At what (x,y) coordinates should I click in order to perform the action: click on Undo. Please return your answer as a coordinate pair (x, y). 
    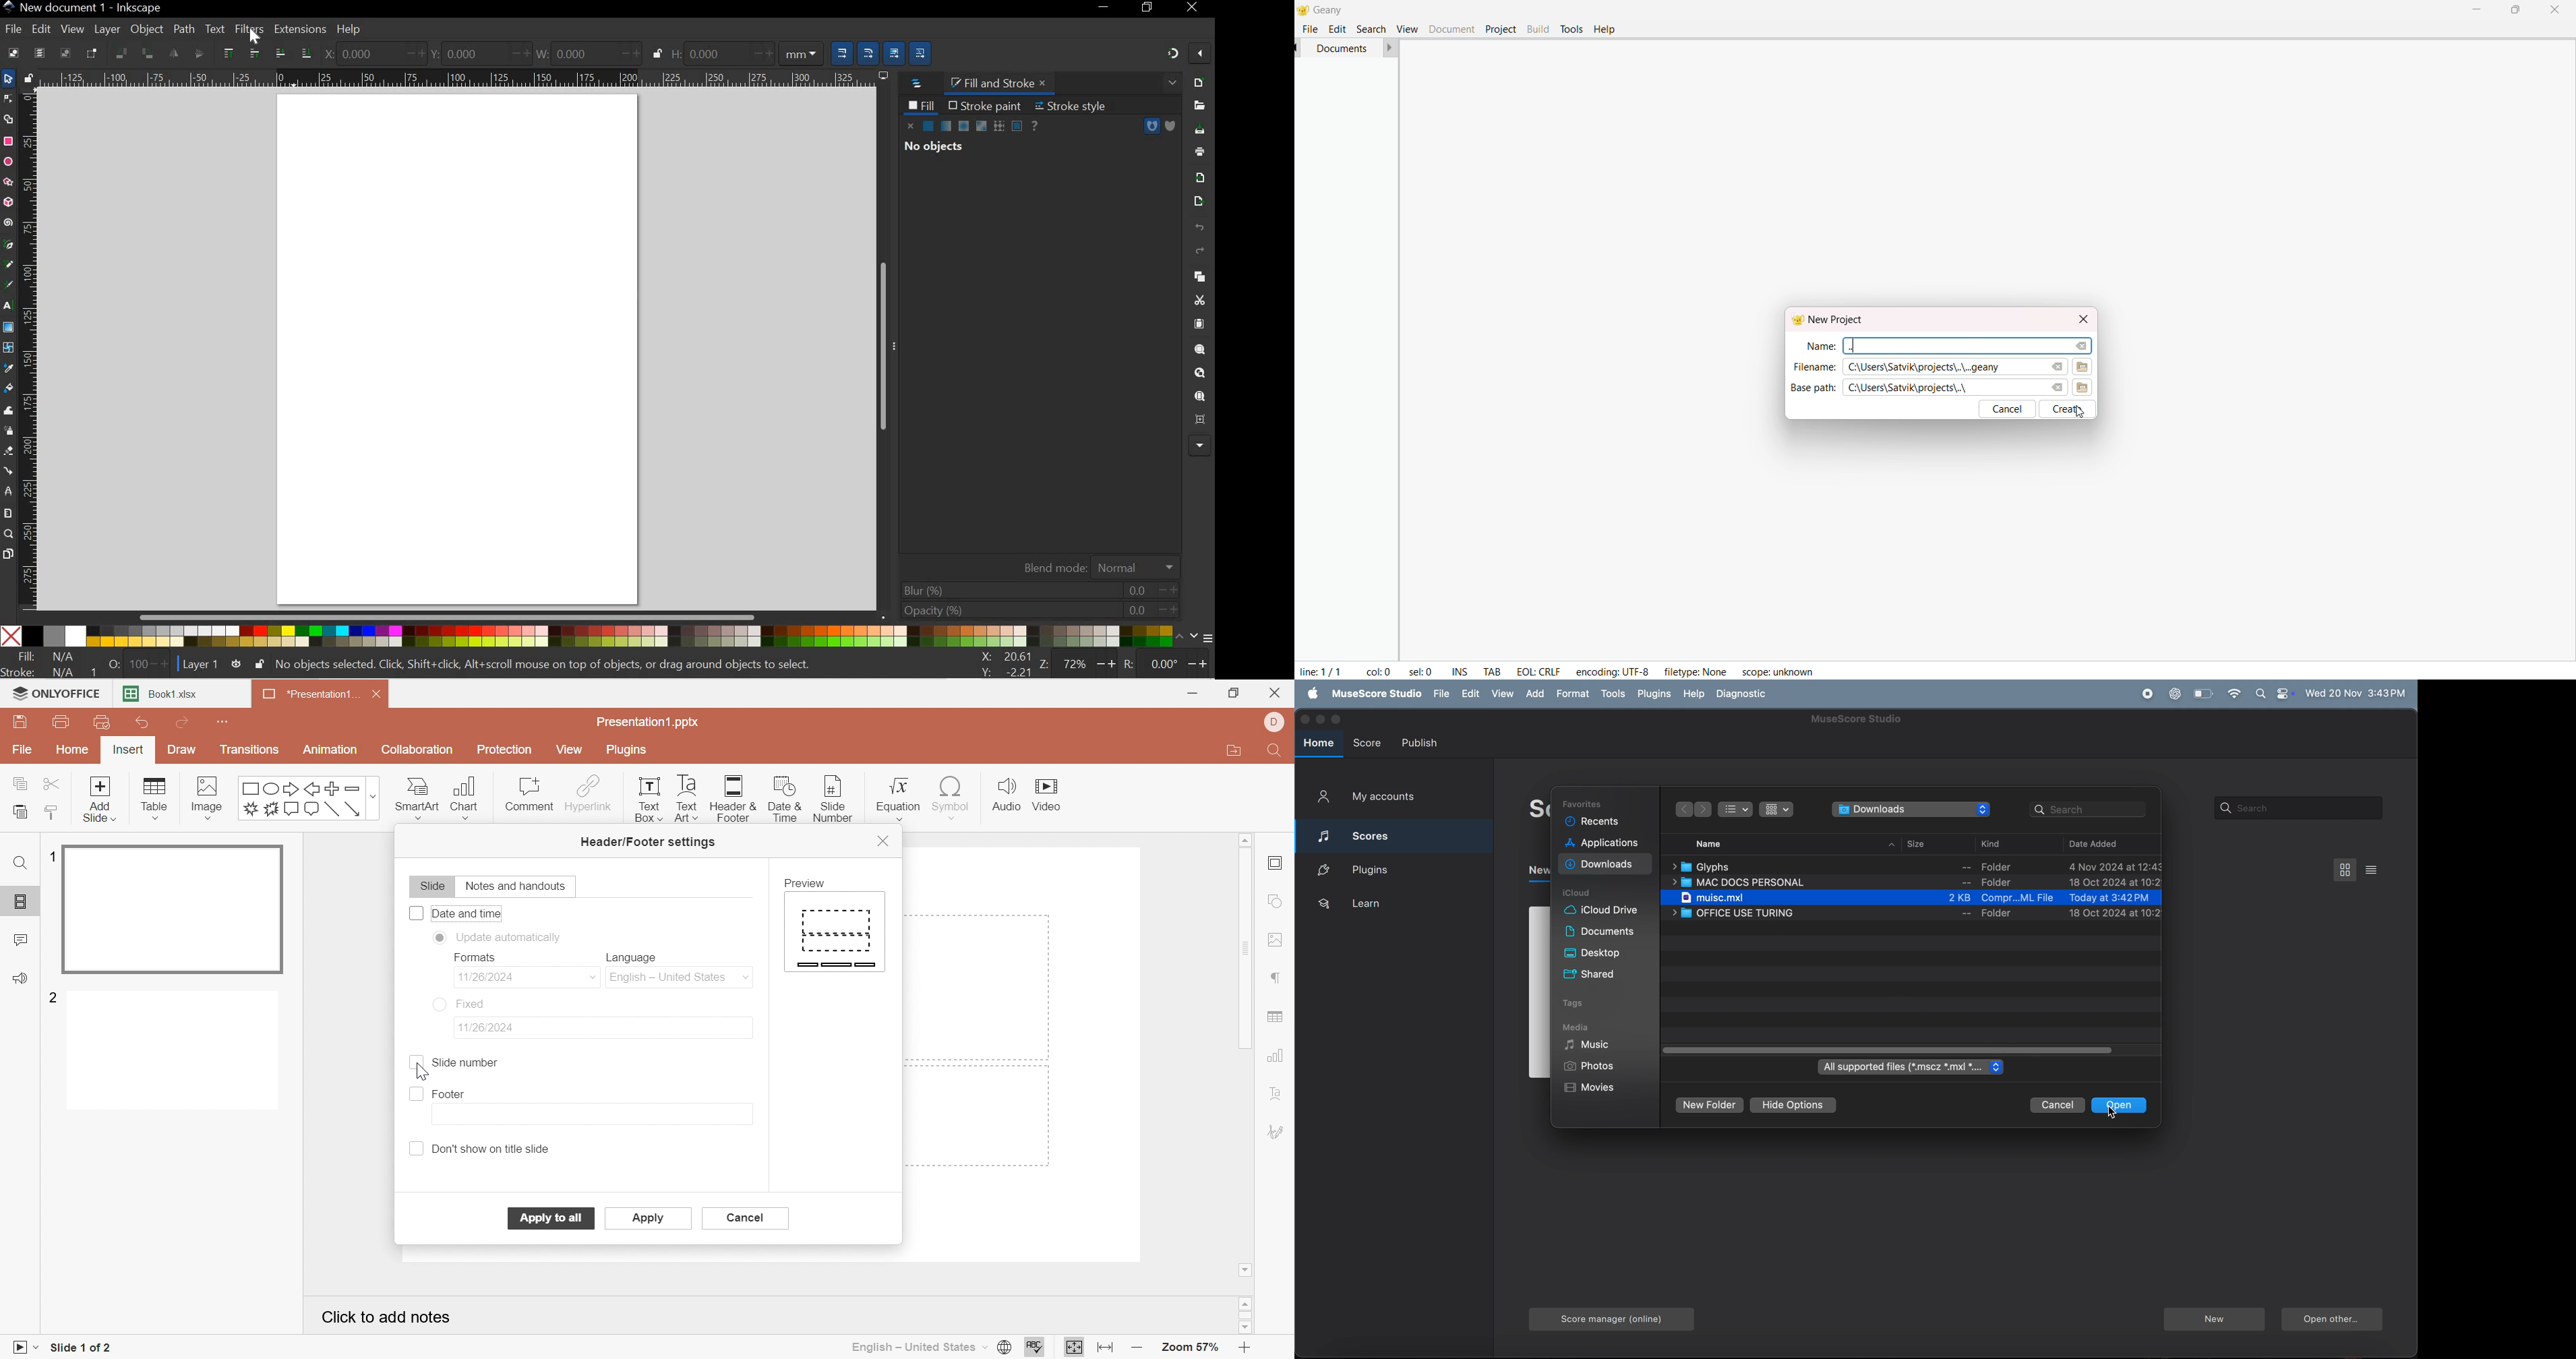
    Looking at the image, I should click on (142, 725).